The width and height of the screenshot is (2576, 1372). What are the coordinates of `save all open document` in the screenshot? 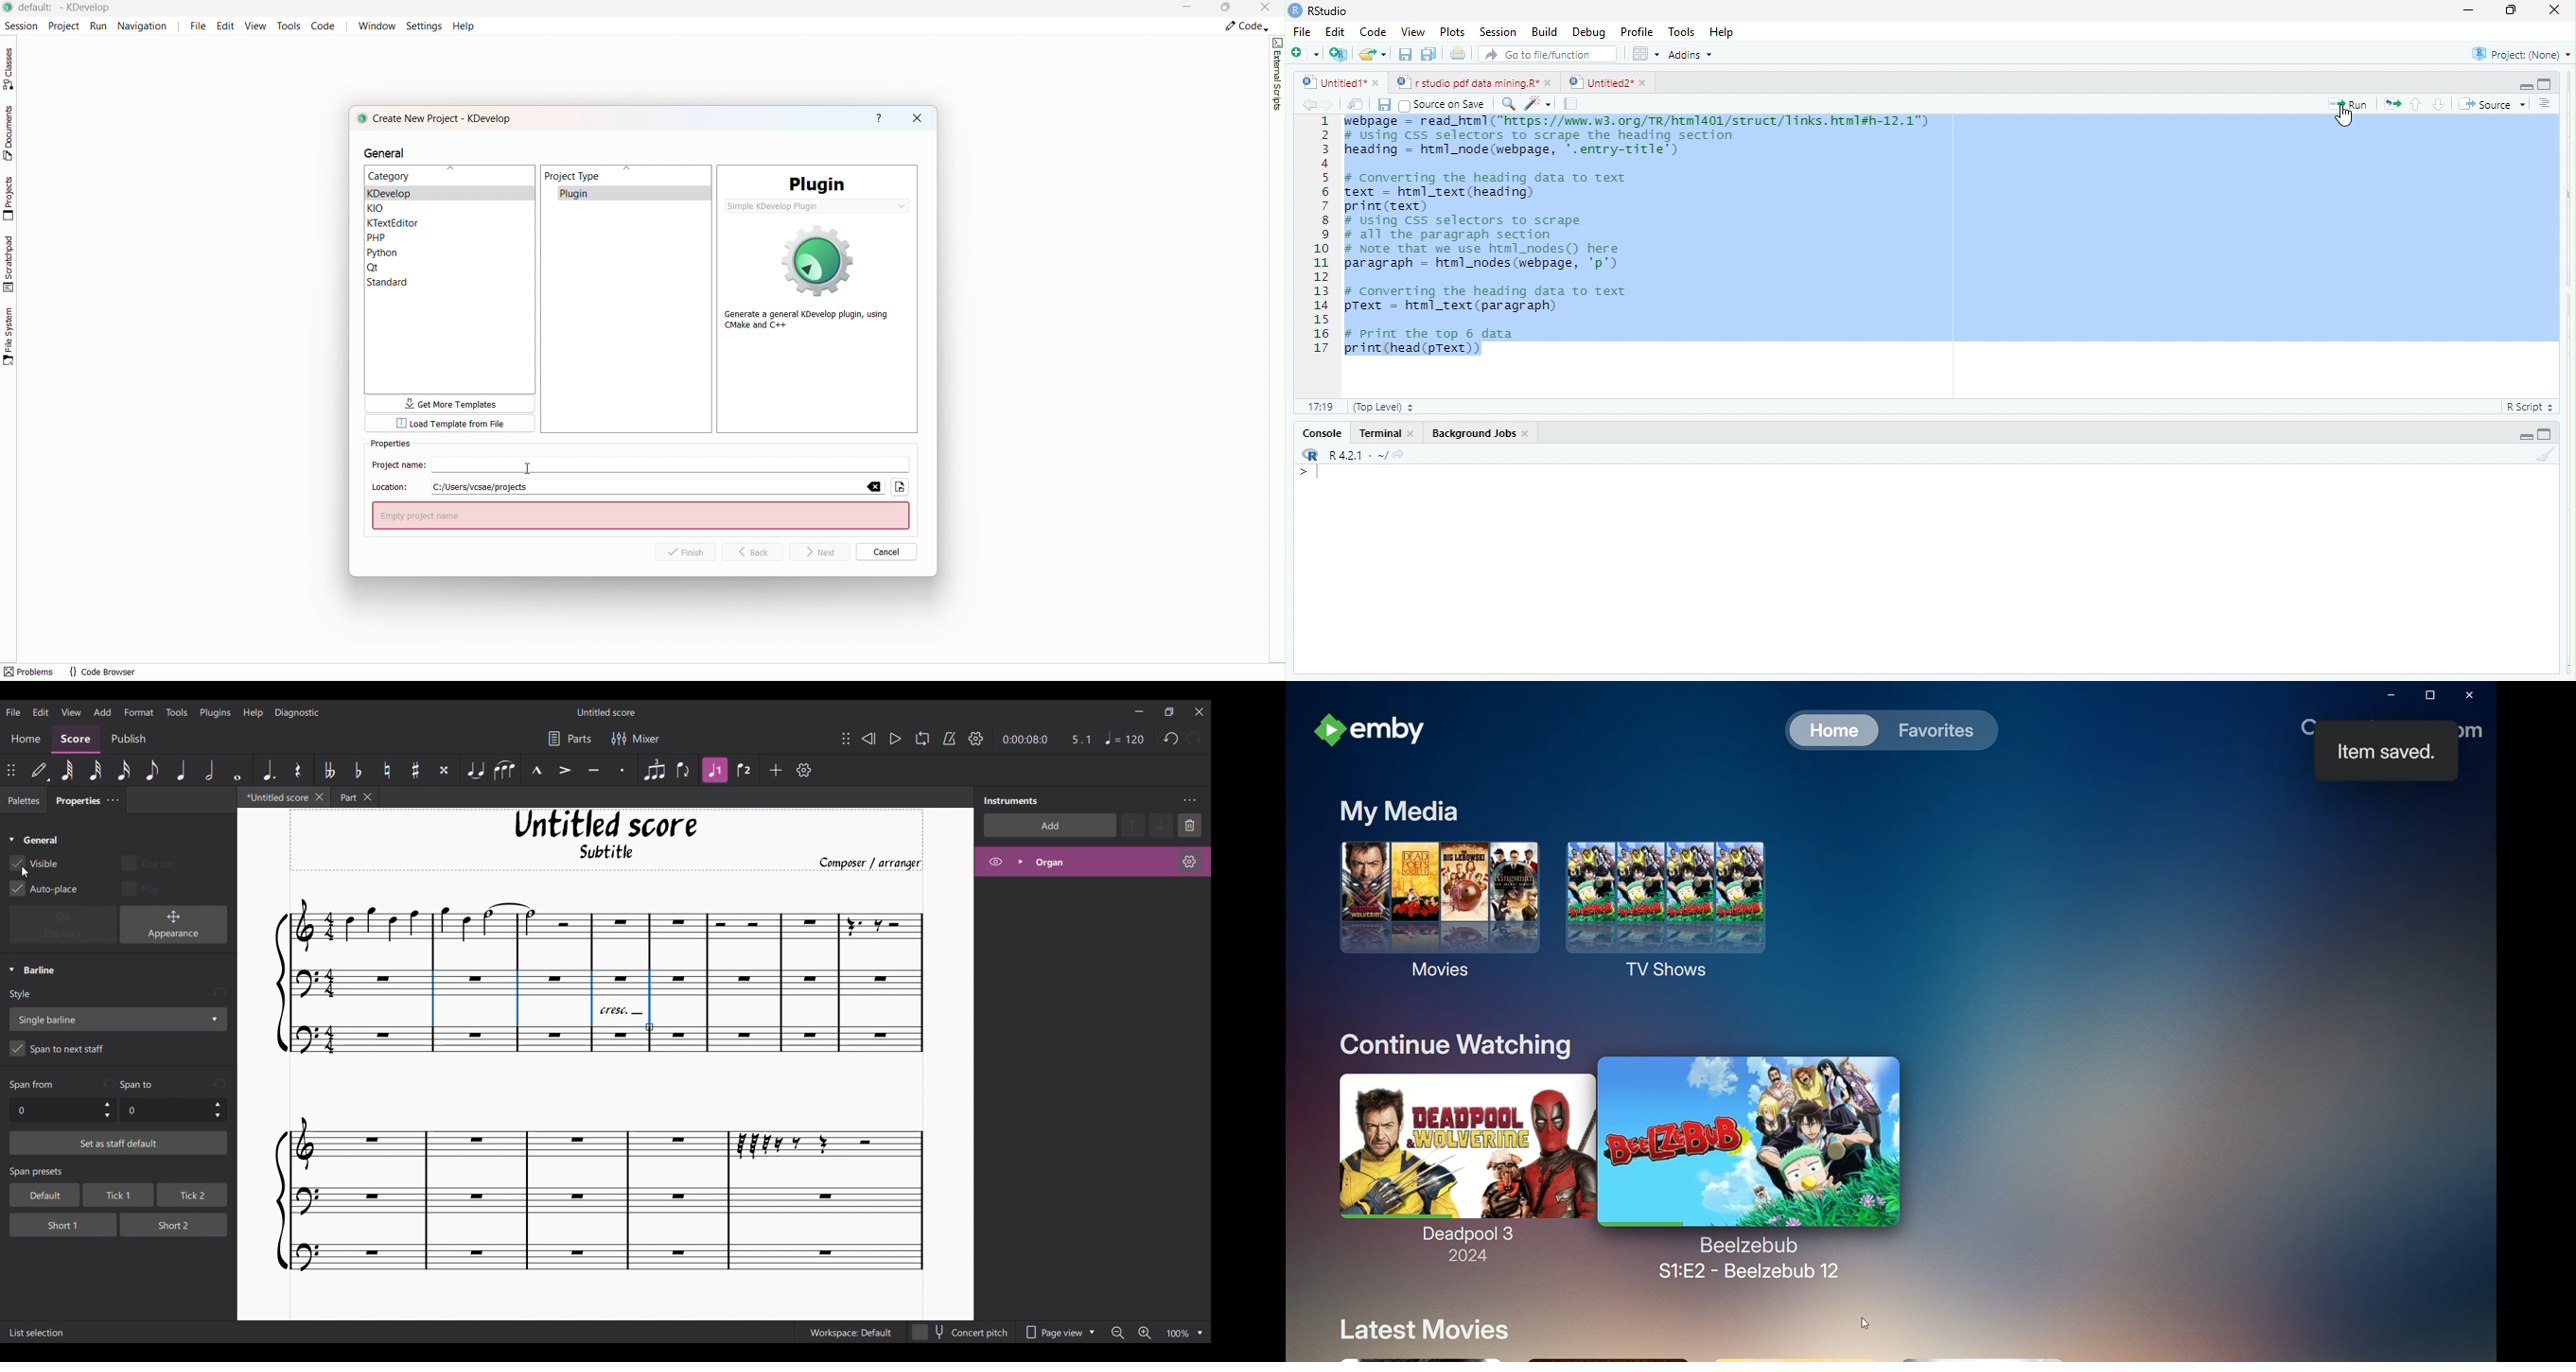 It's located at (1428, 54).